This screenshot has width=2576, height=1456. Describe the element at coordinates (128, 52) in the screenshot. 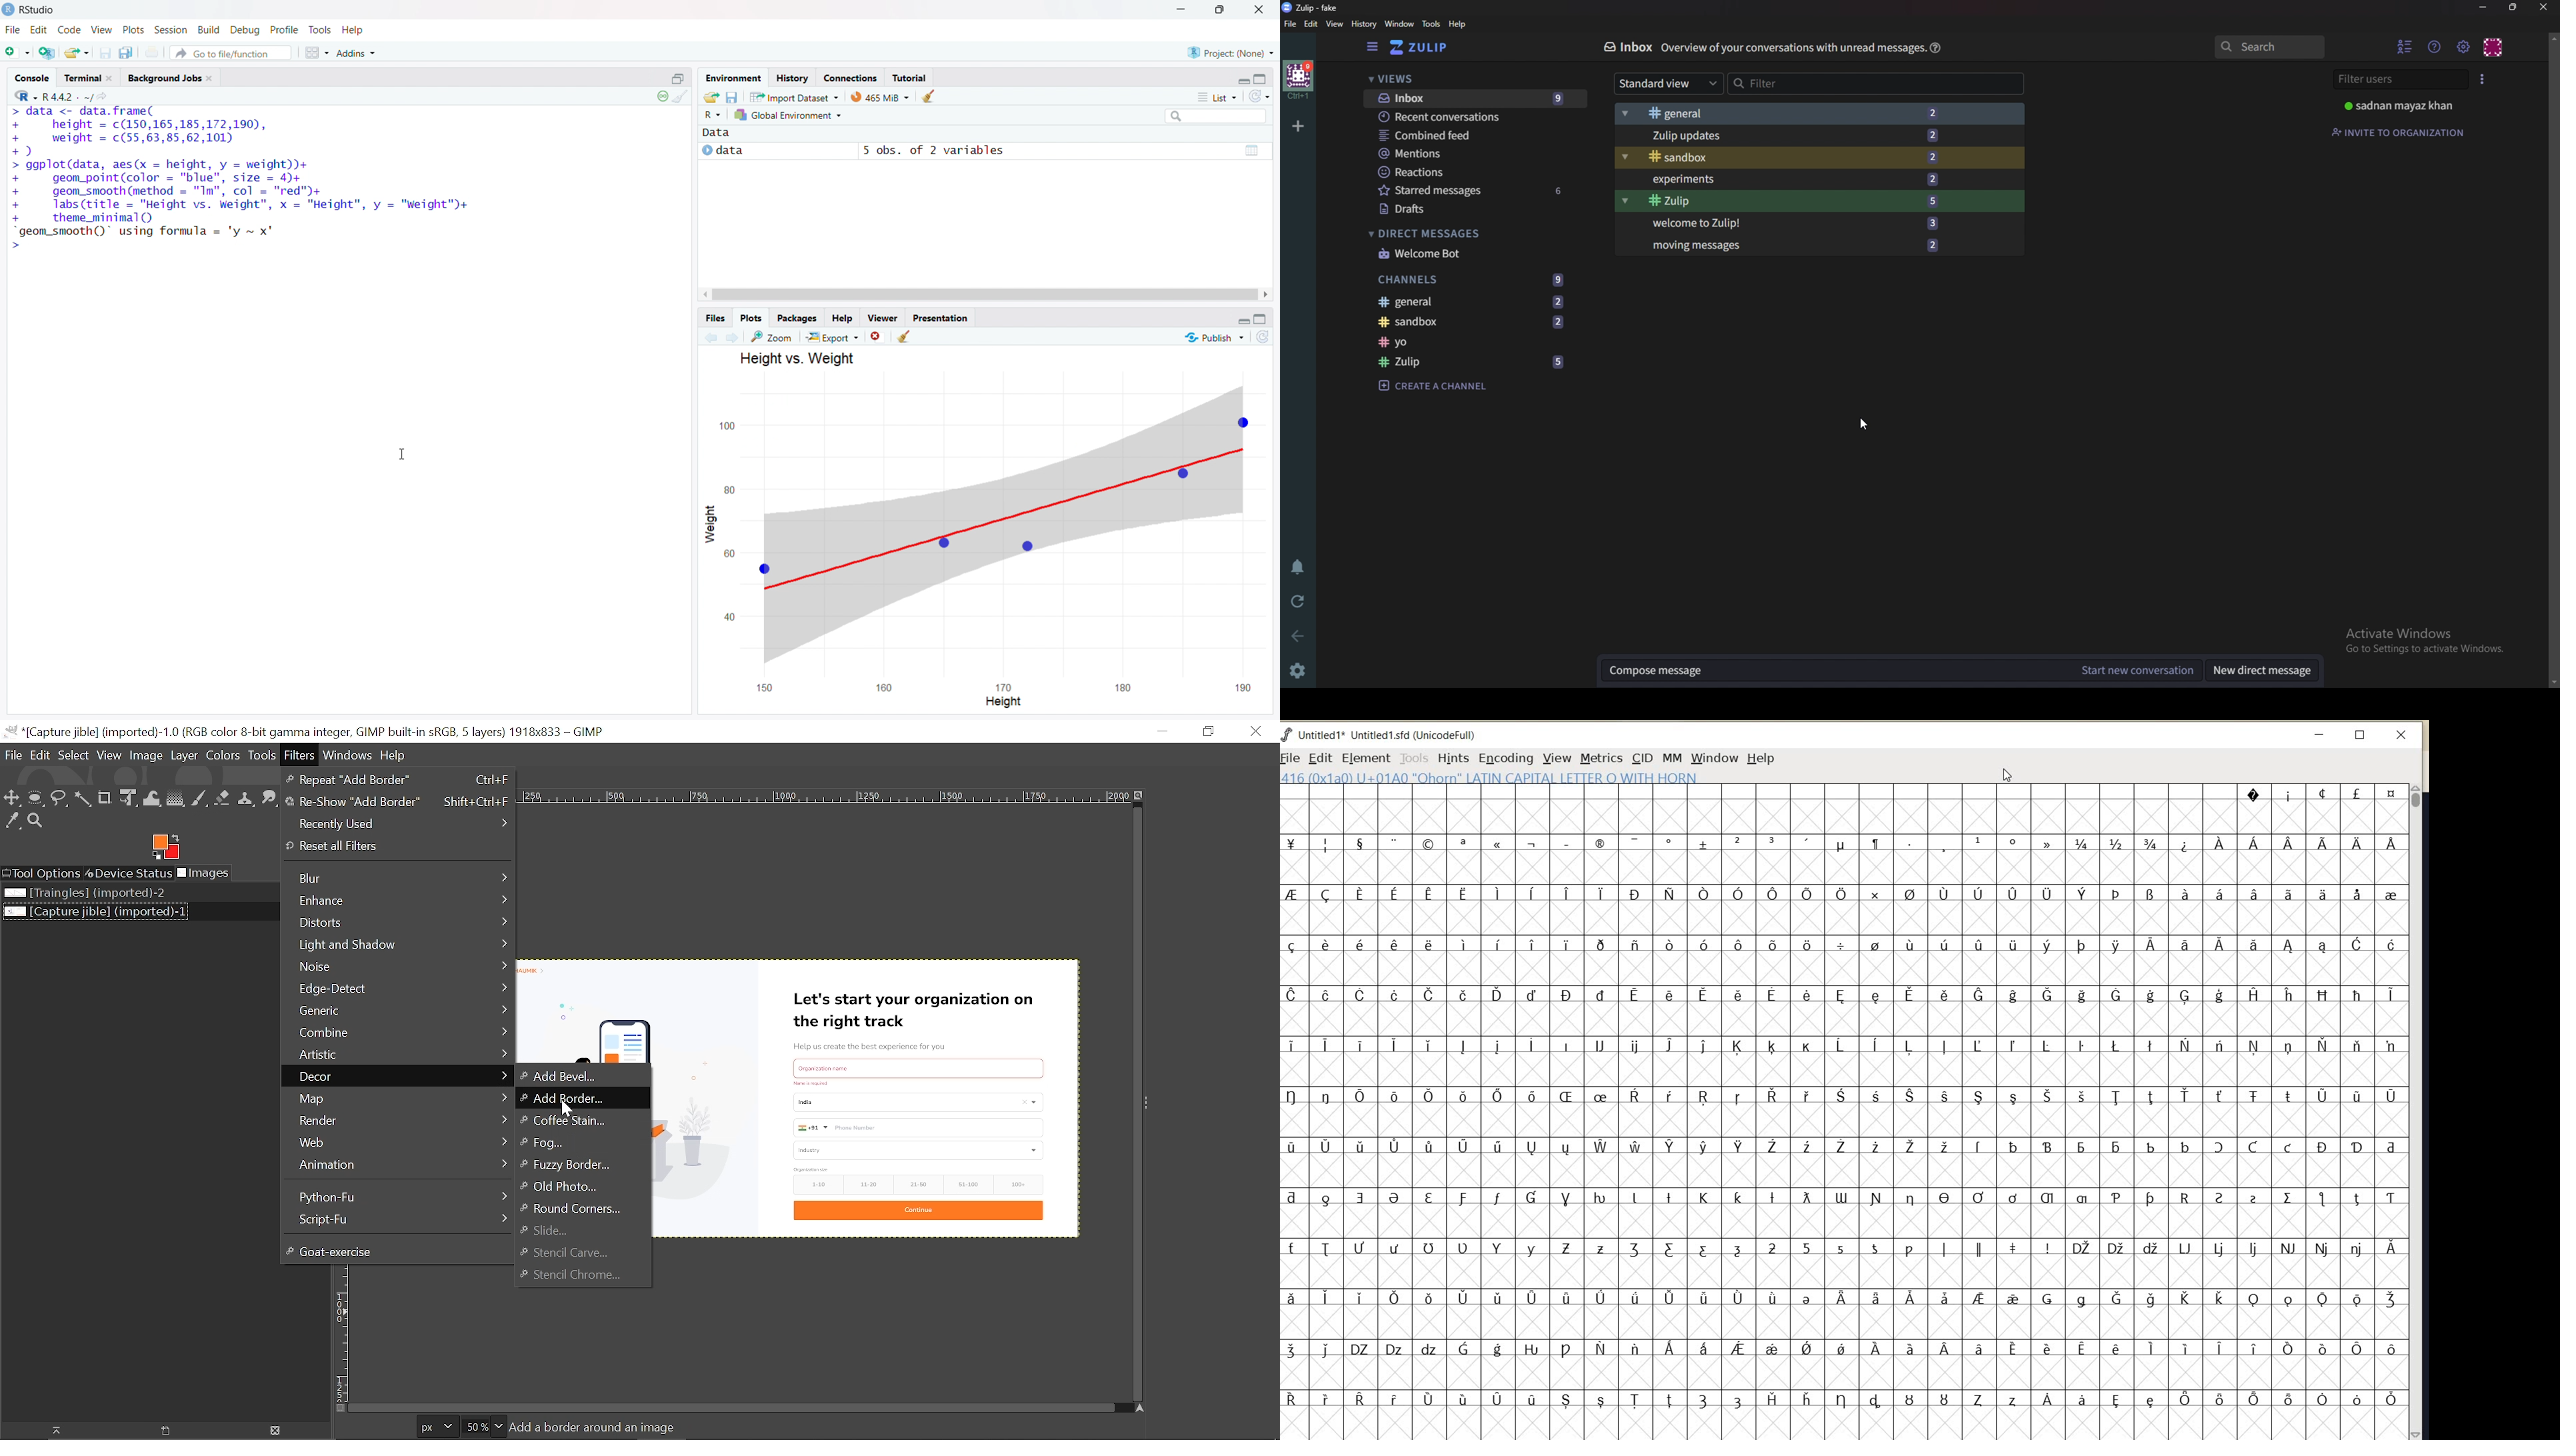

I see `save all open documents` at that location.